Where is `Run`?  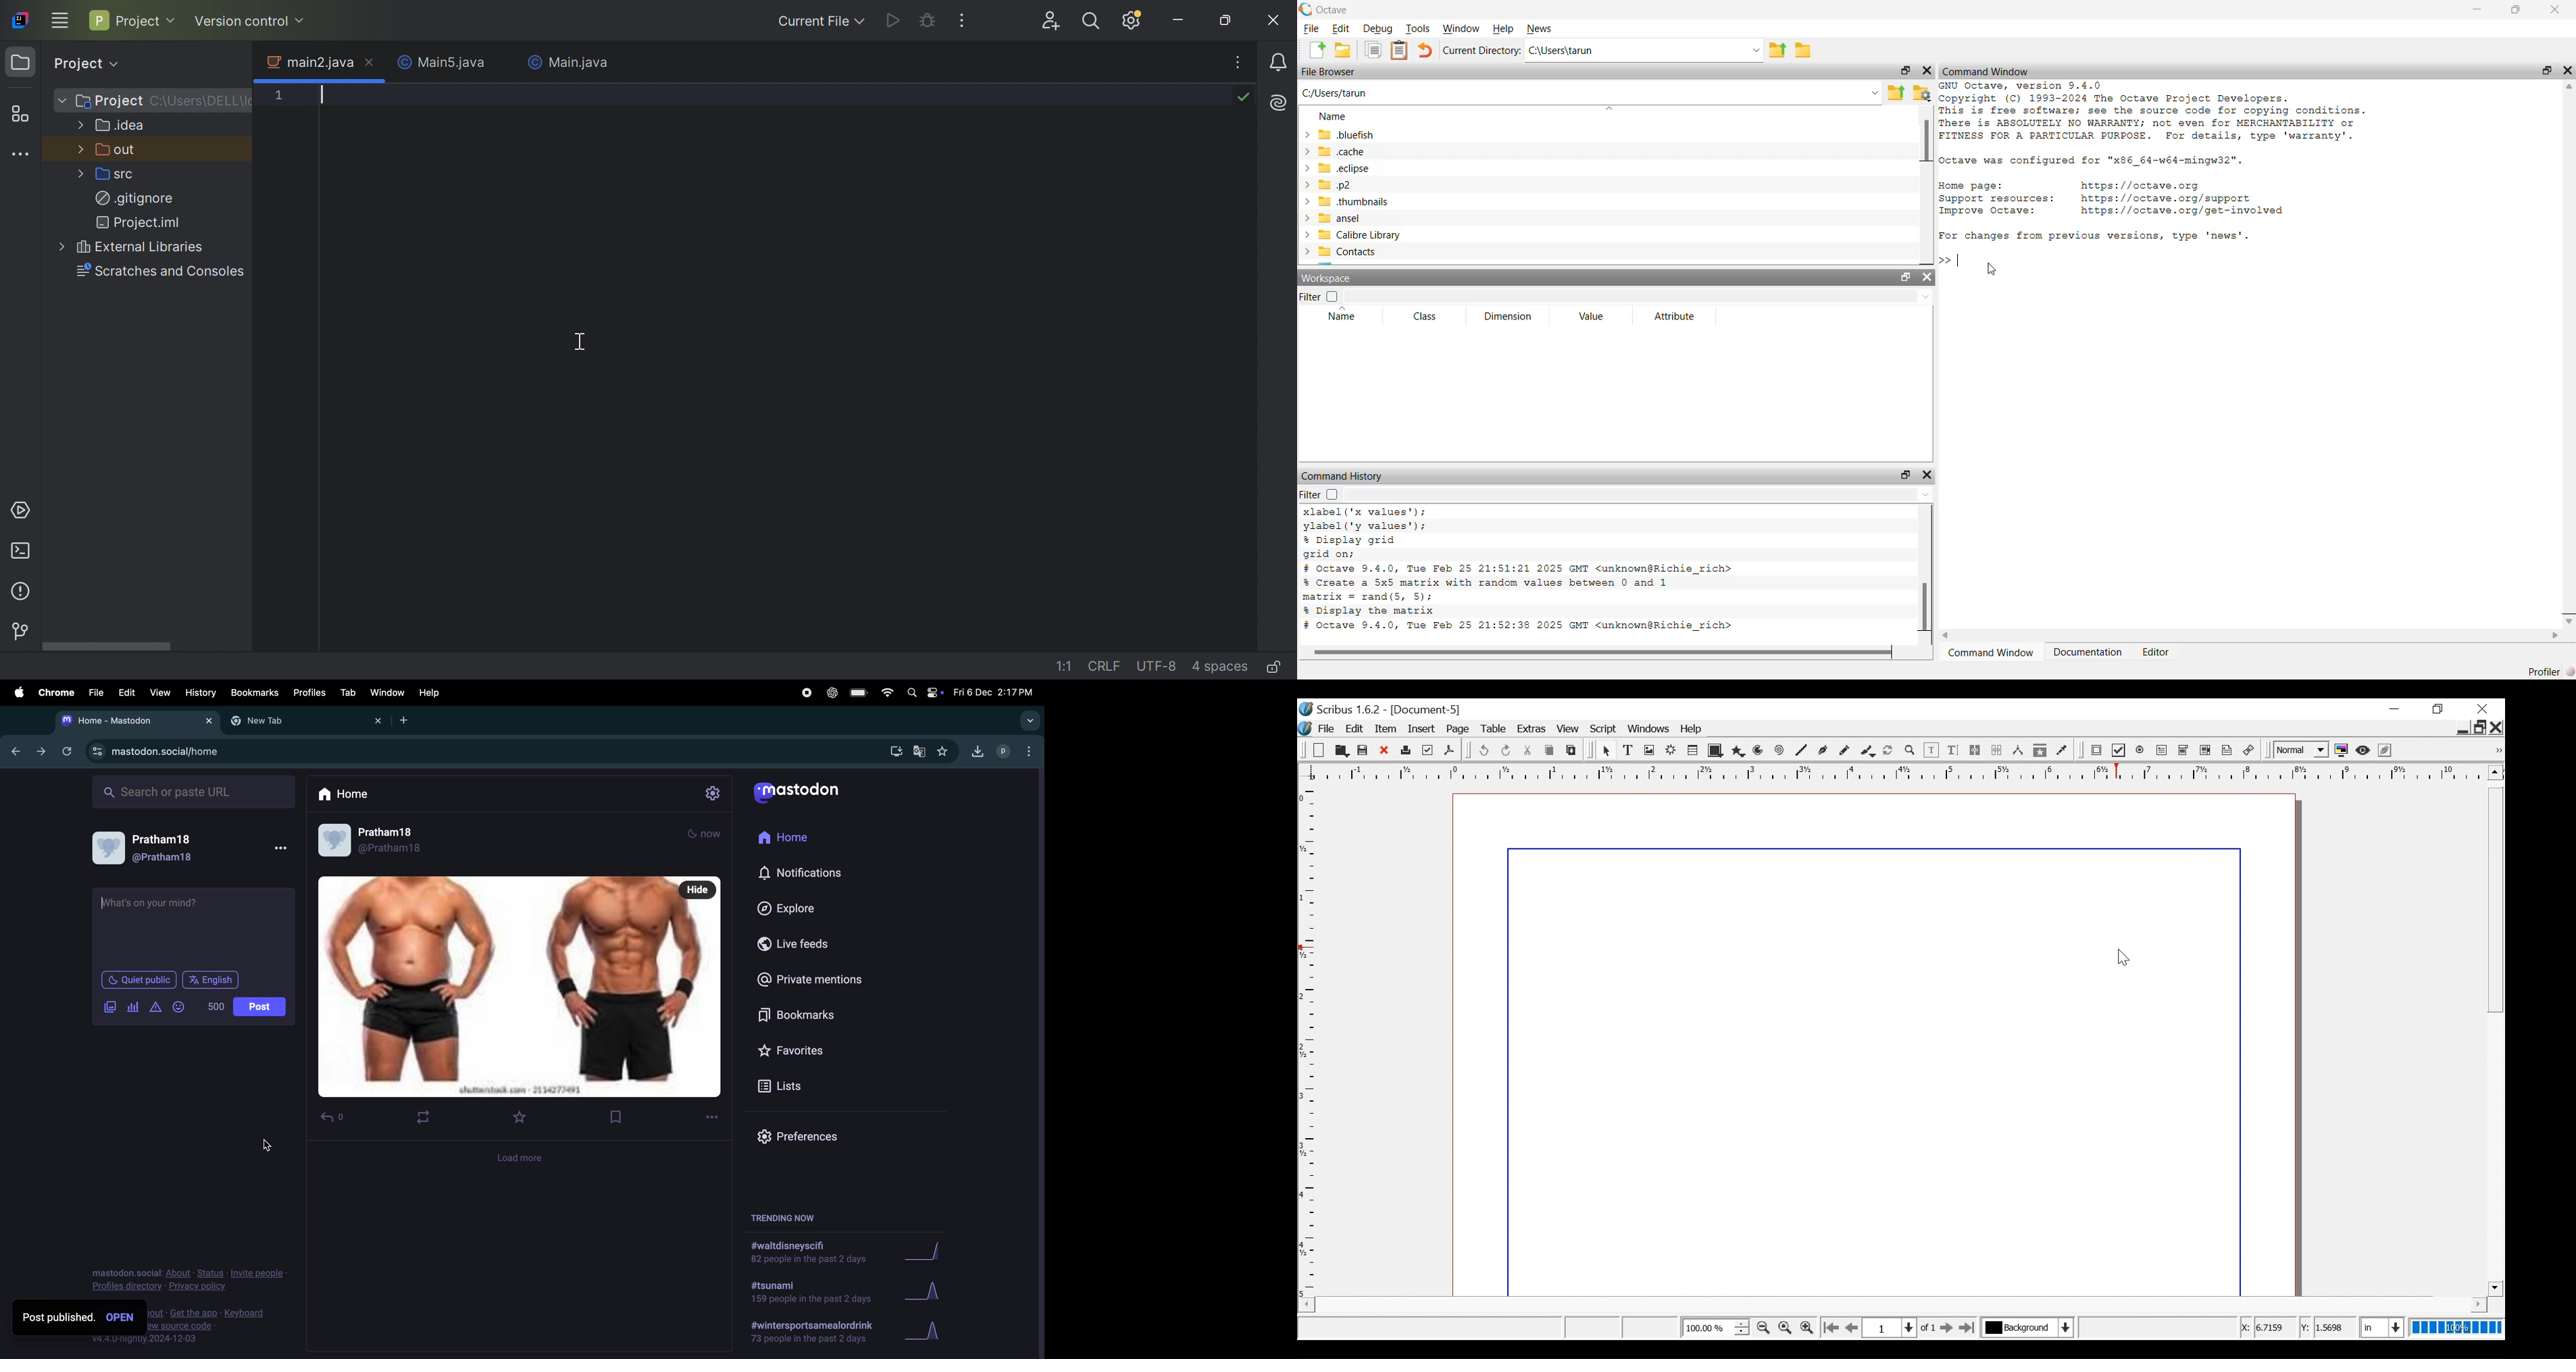 Run is located at coordinates (894, 21).